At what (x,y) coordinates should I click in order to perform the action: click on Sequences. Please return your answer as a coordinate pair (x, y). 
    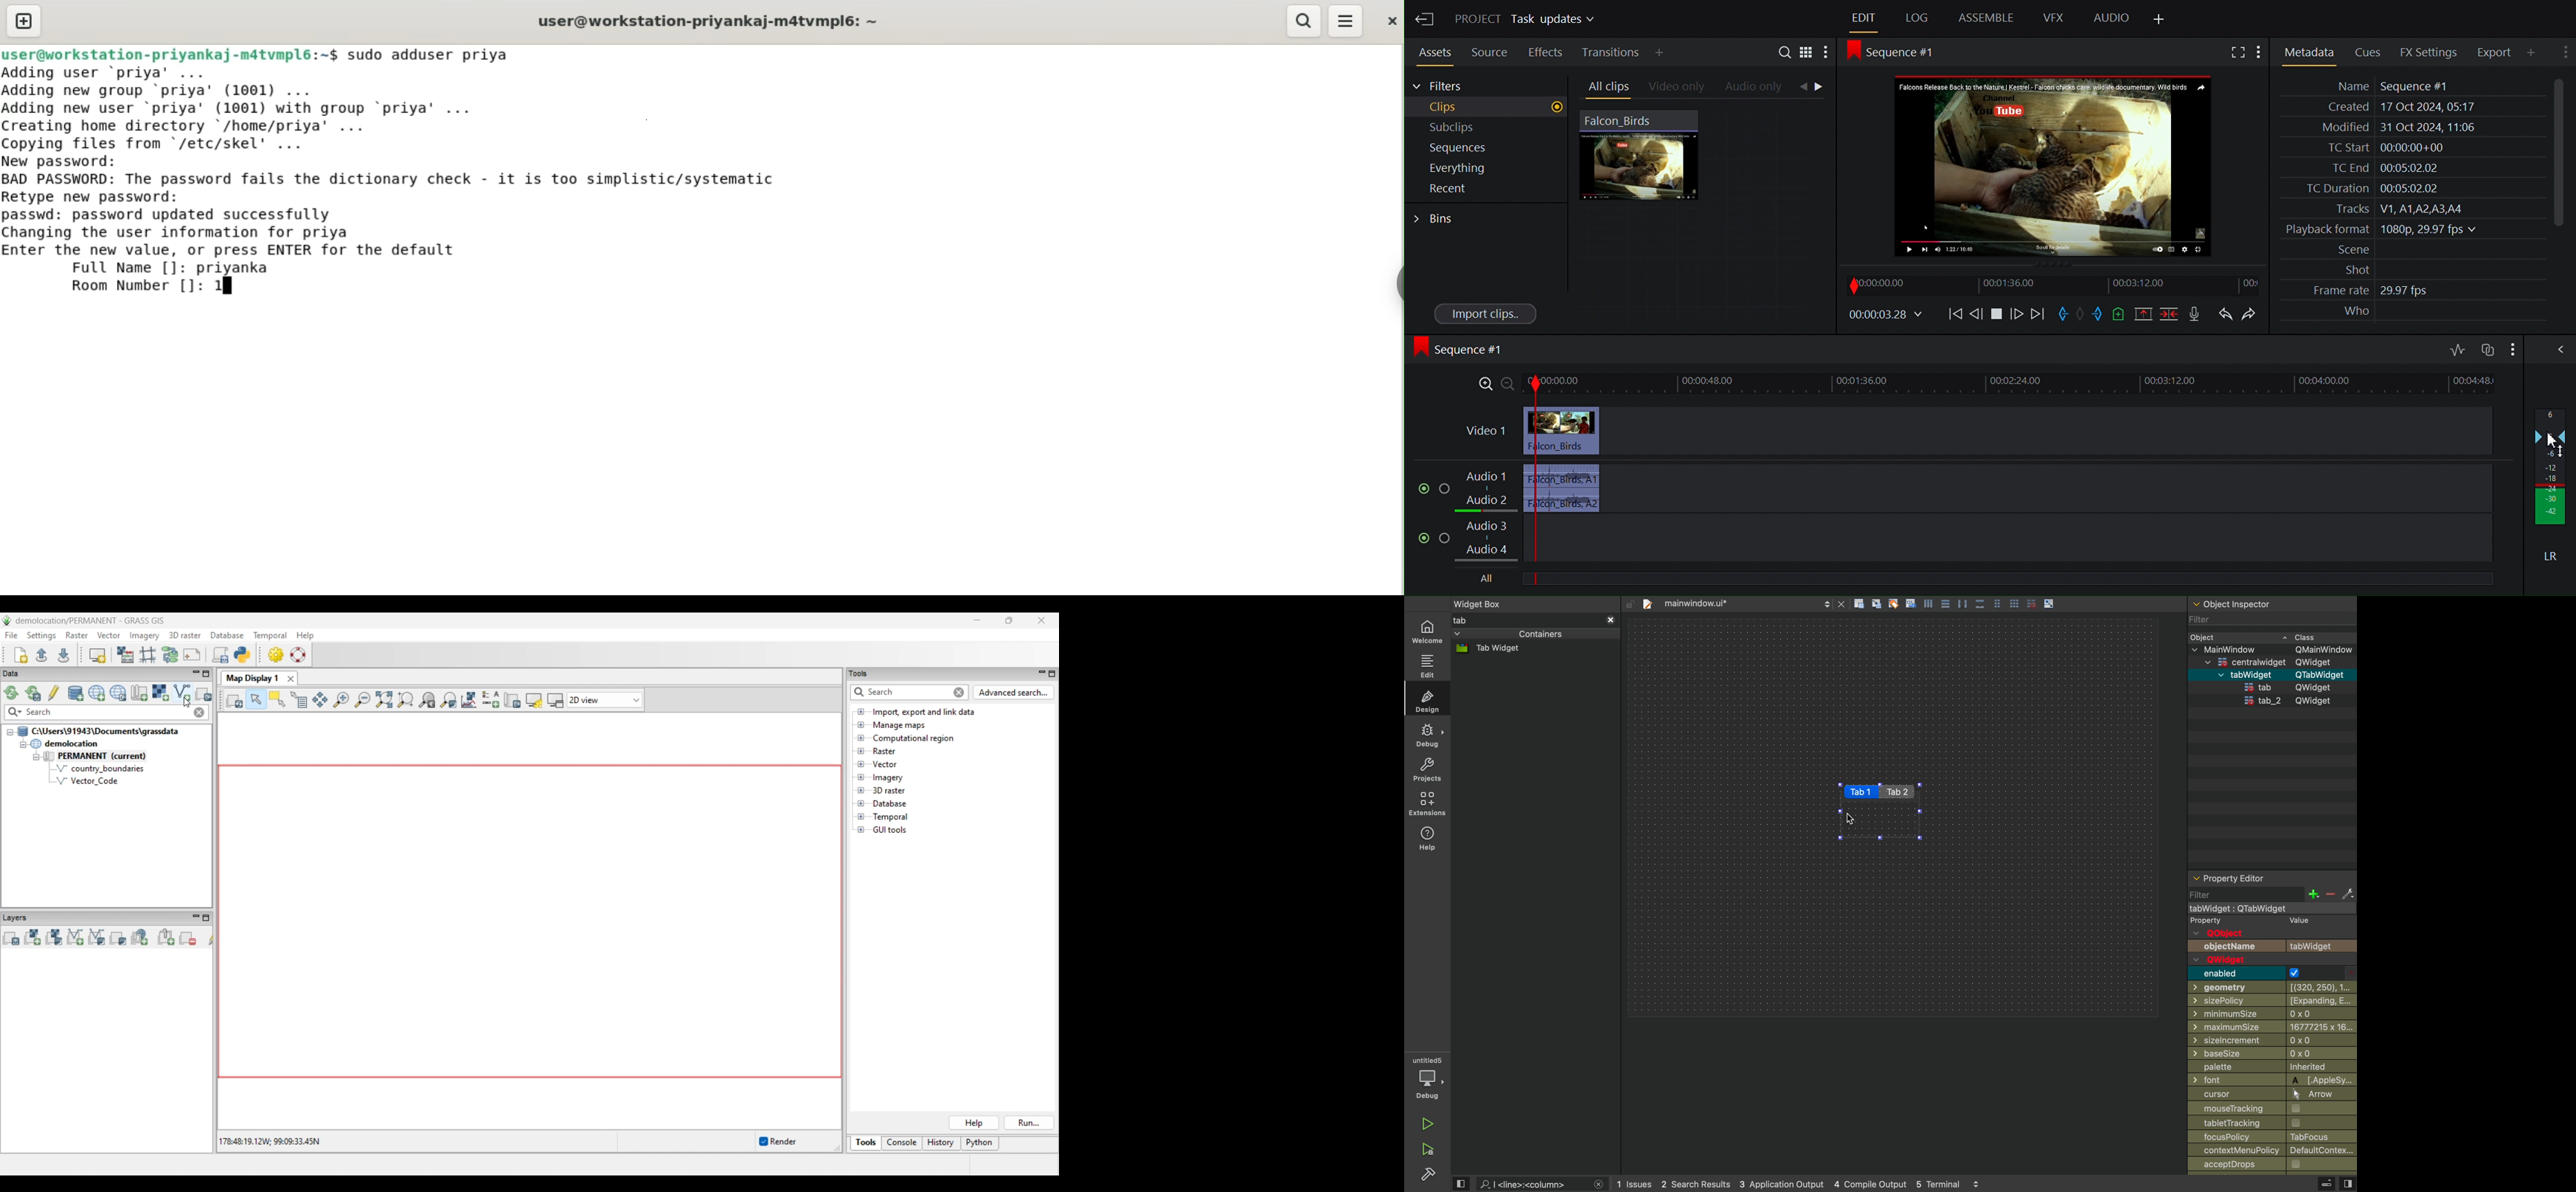
    Looking at the image, I should click on (1480, 147).